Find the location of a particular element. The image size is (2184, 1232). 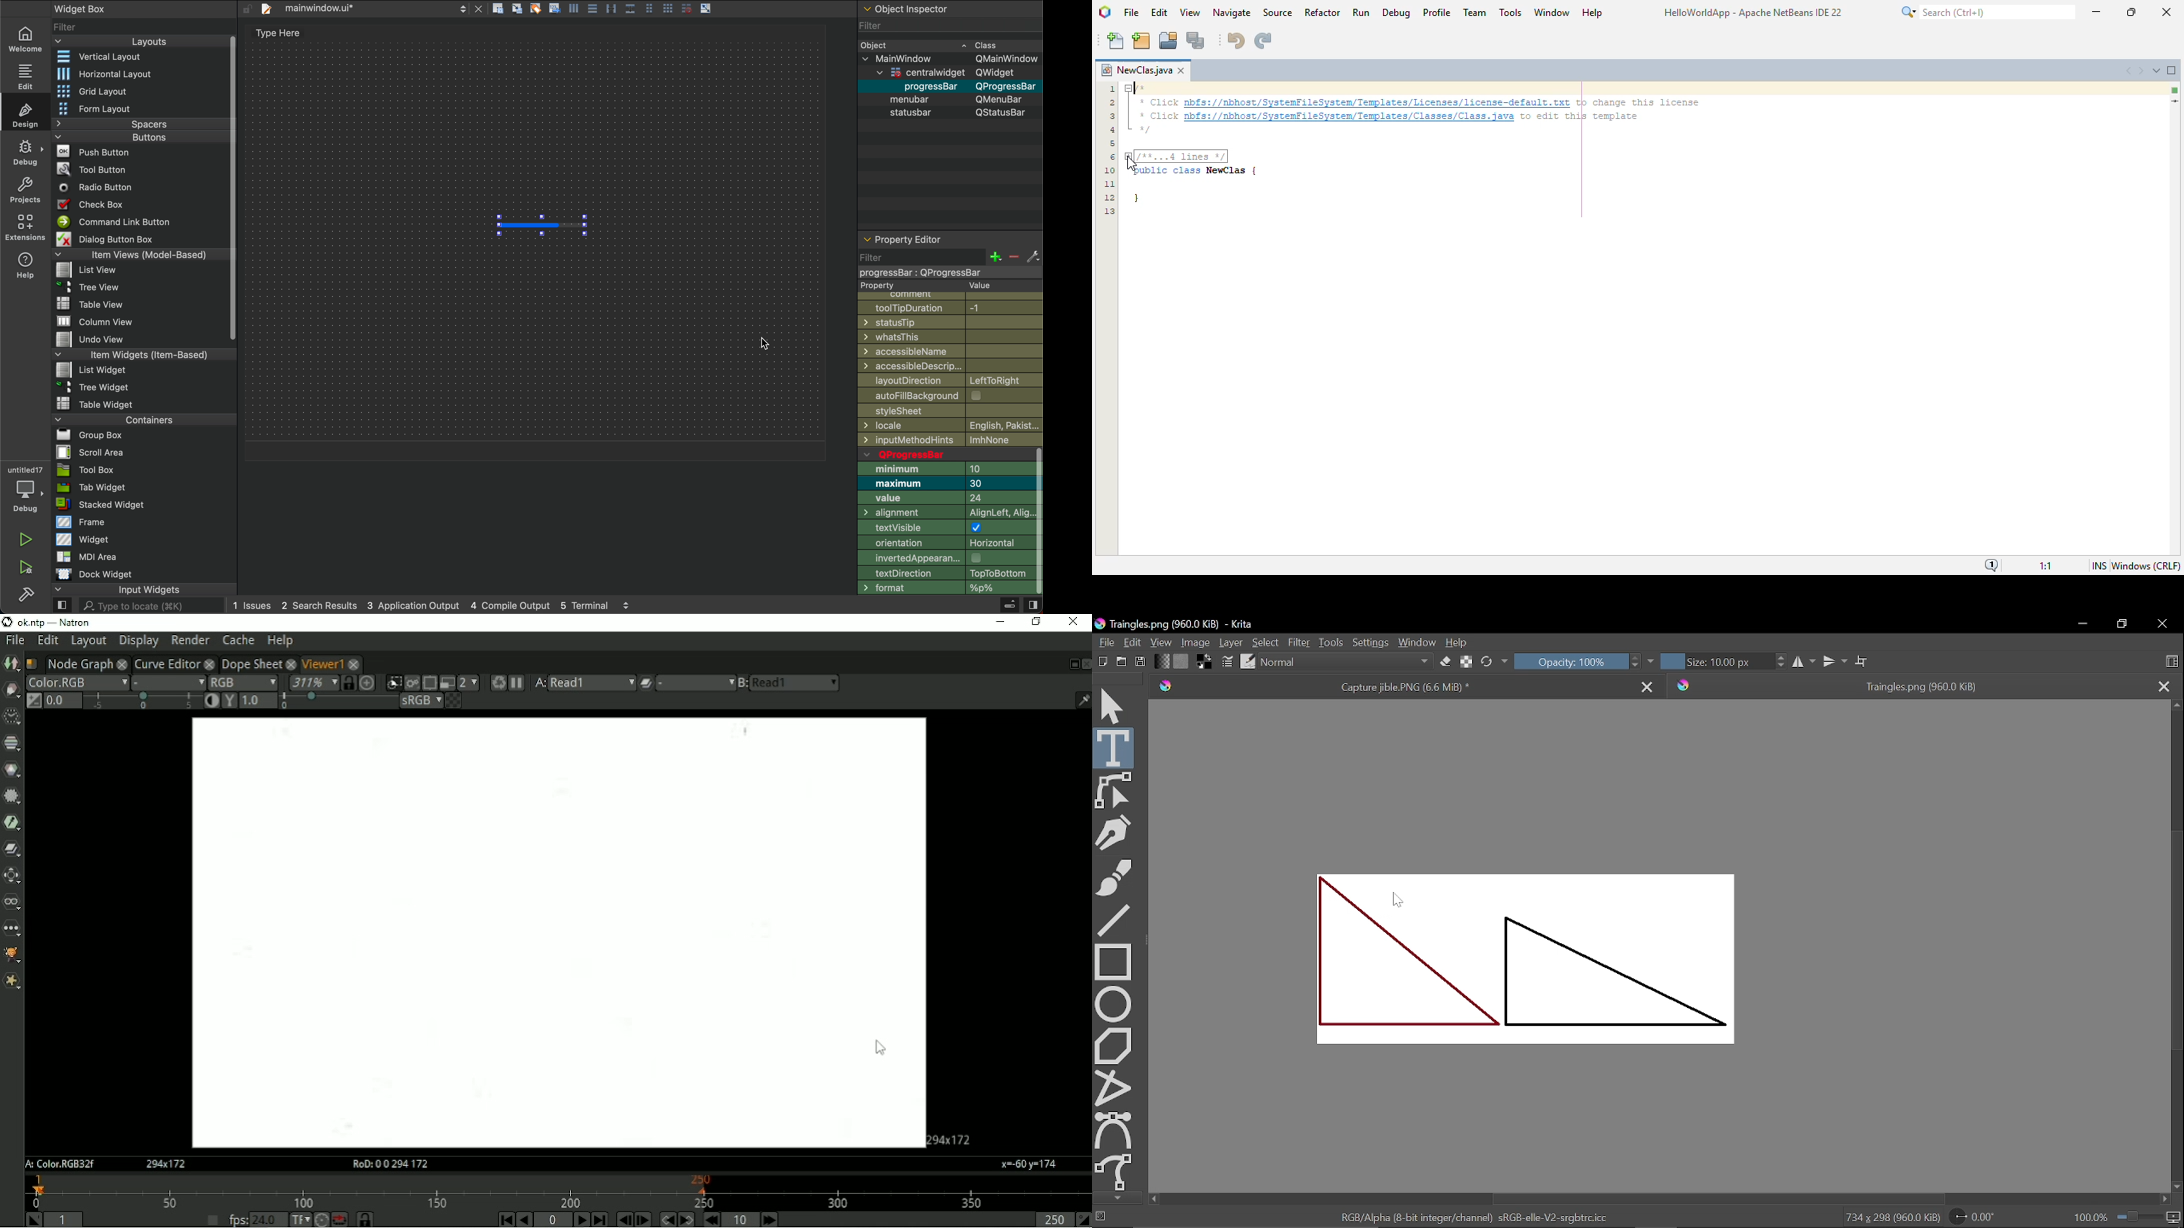

Choose brush preset is located at coordinates (1248, 661).